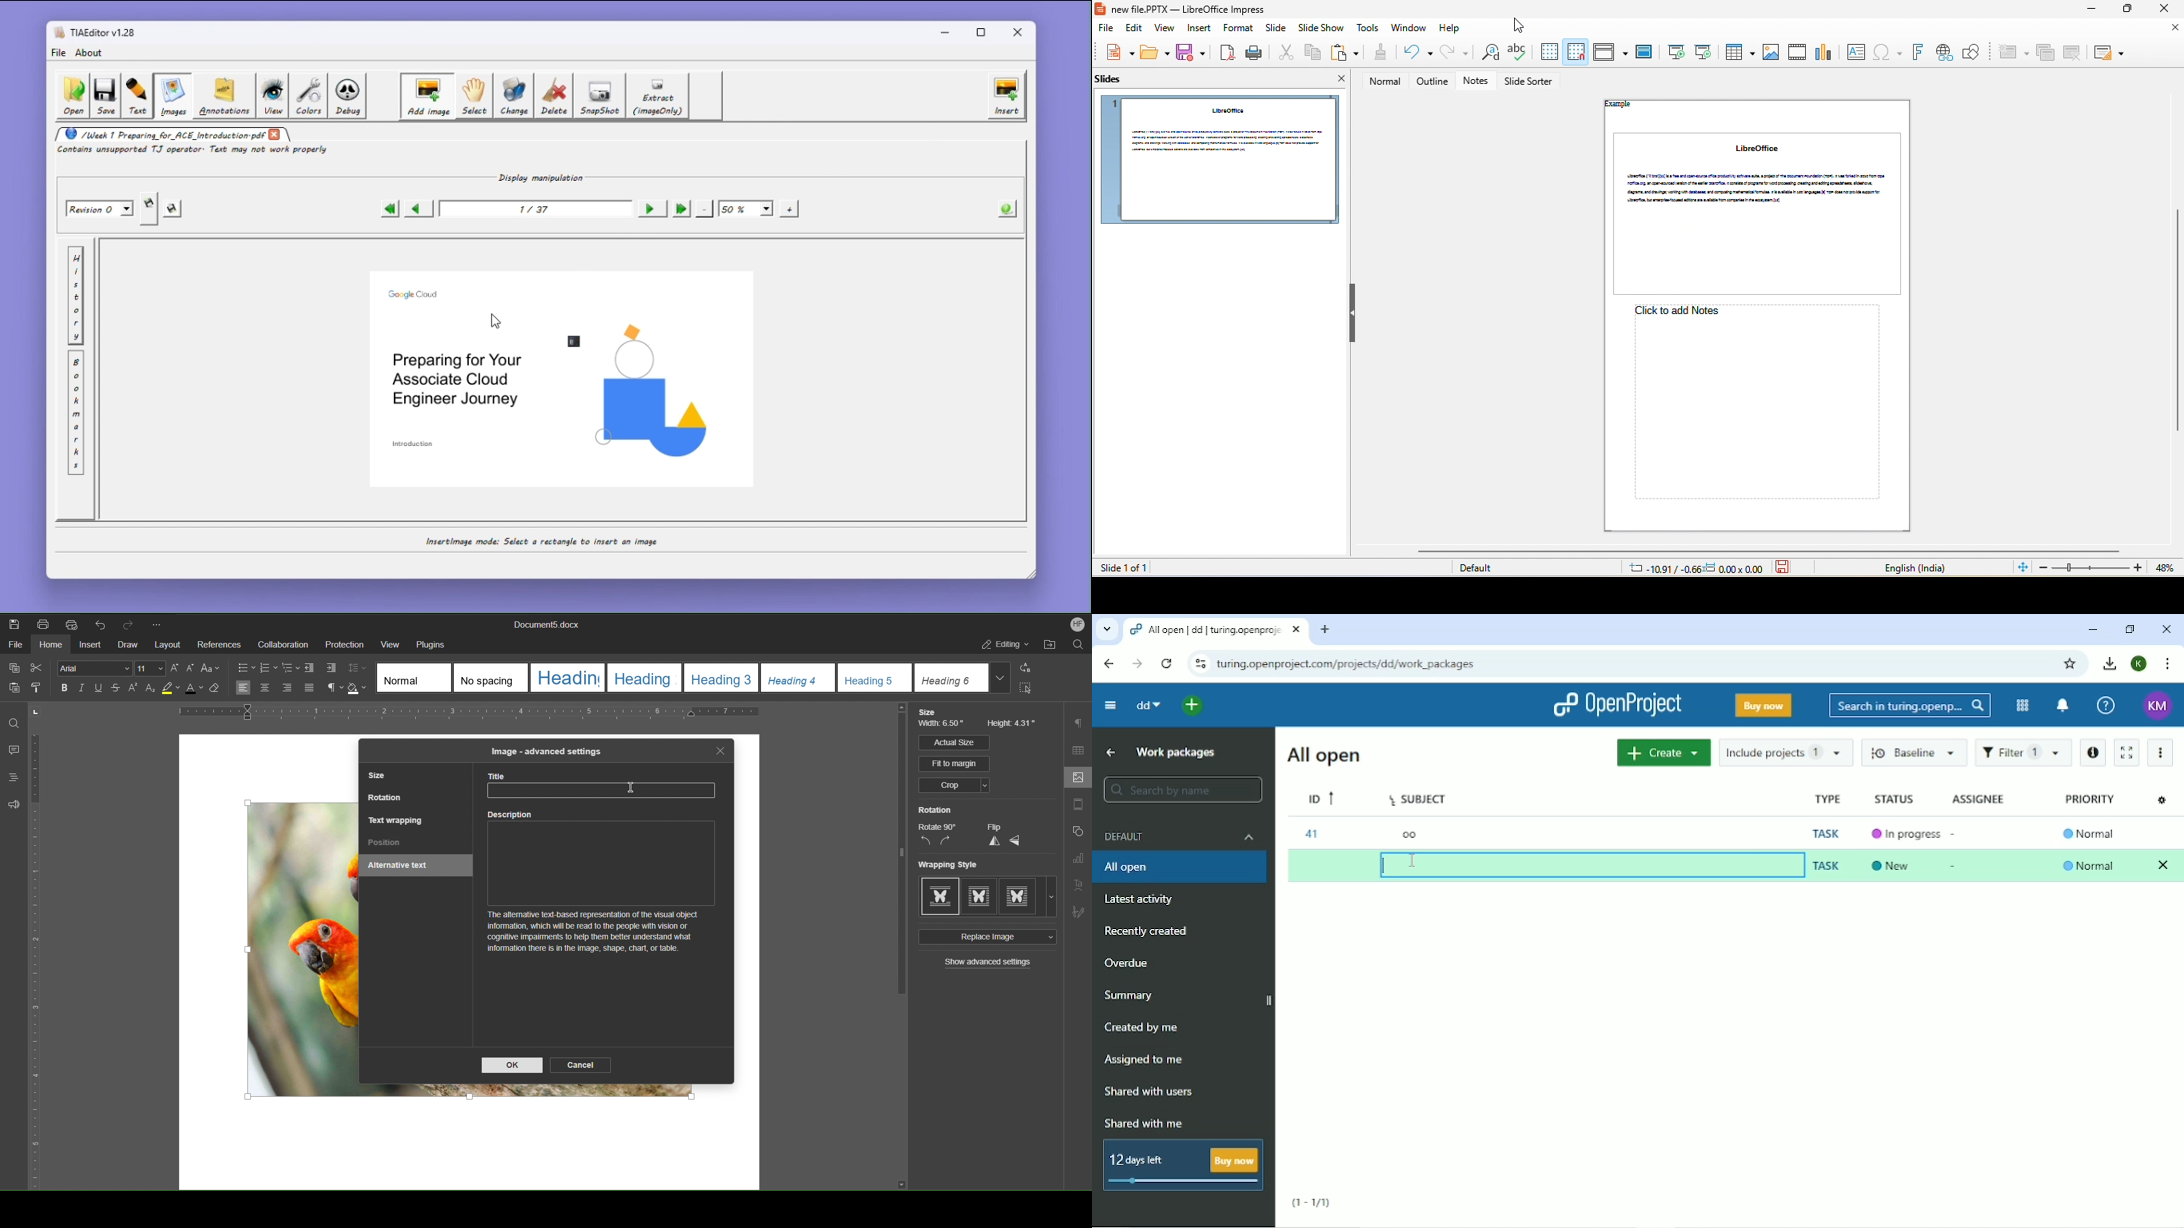 The height and width of the screenshot is (1232, 2184). What do you see at coordinates (512, 1066) in the screenshot?
I see `OK` at bounding box center [512, 1066].